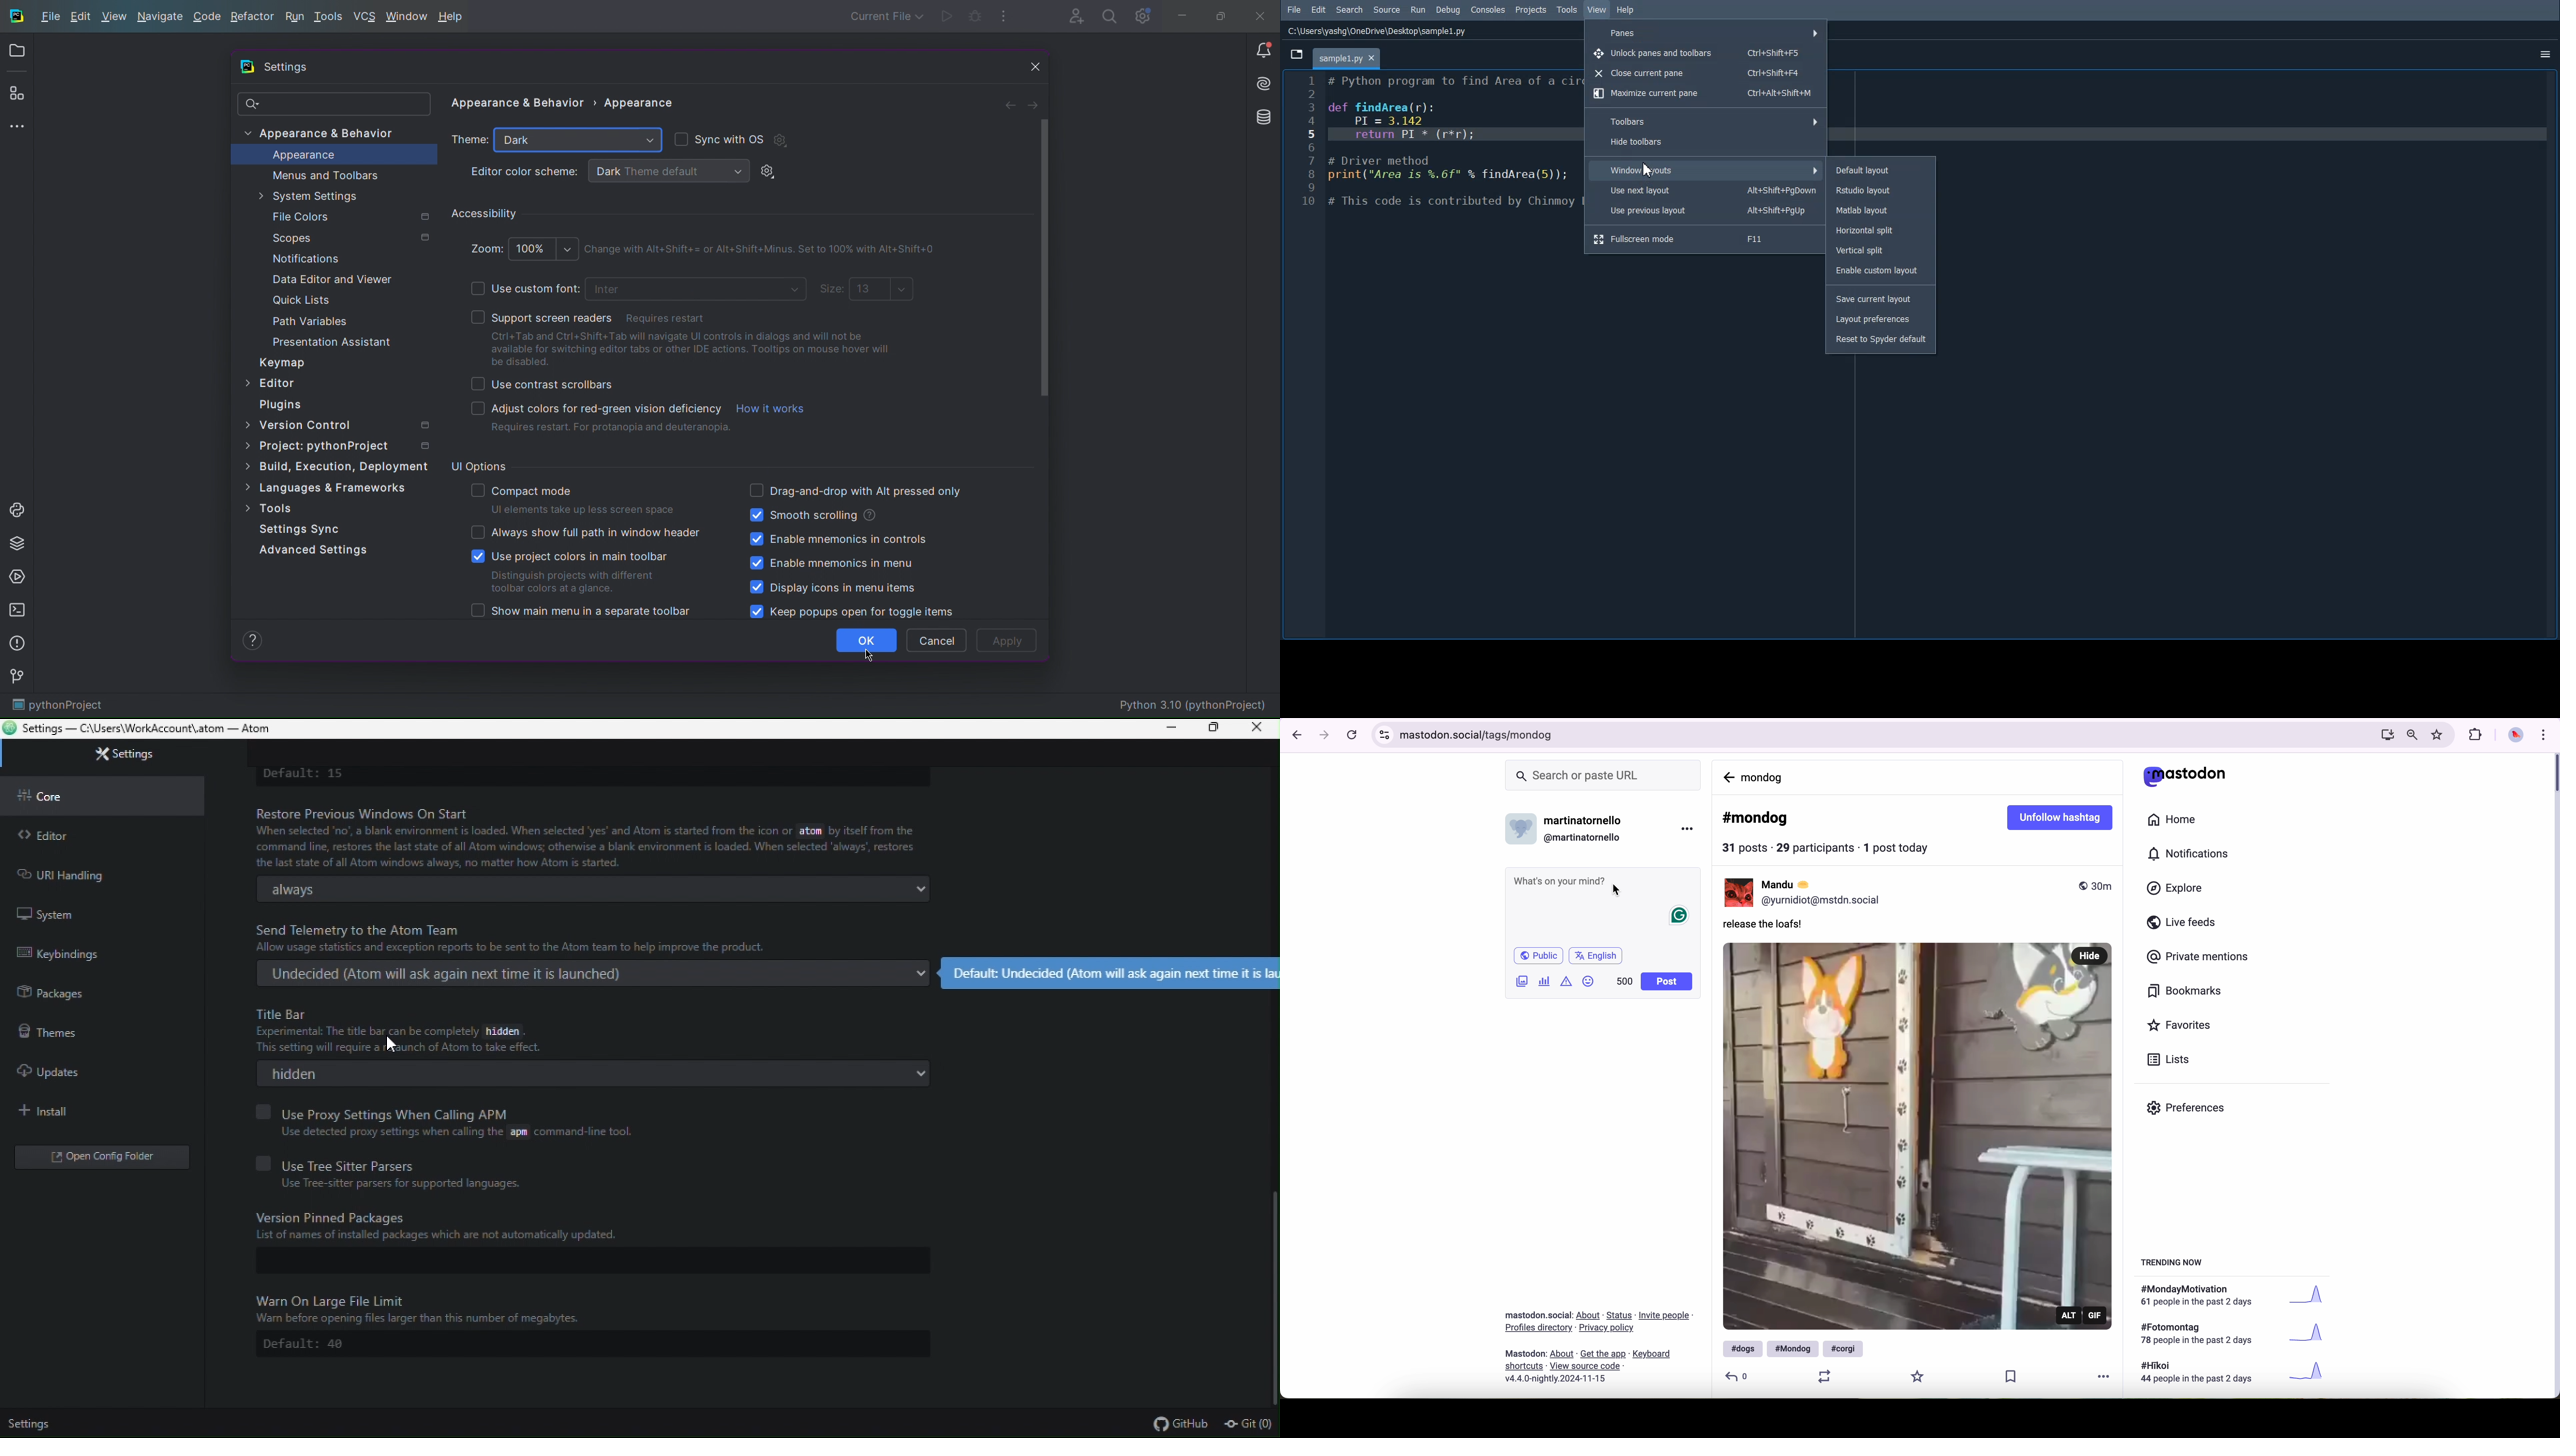  What do you see at coordinates (1387, 9) in the screenshot?
I see `Source` at bounding box center [1387, 9].